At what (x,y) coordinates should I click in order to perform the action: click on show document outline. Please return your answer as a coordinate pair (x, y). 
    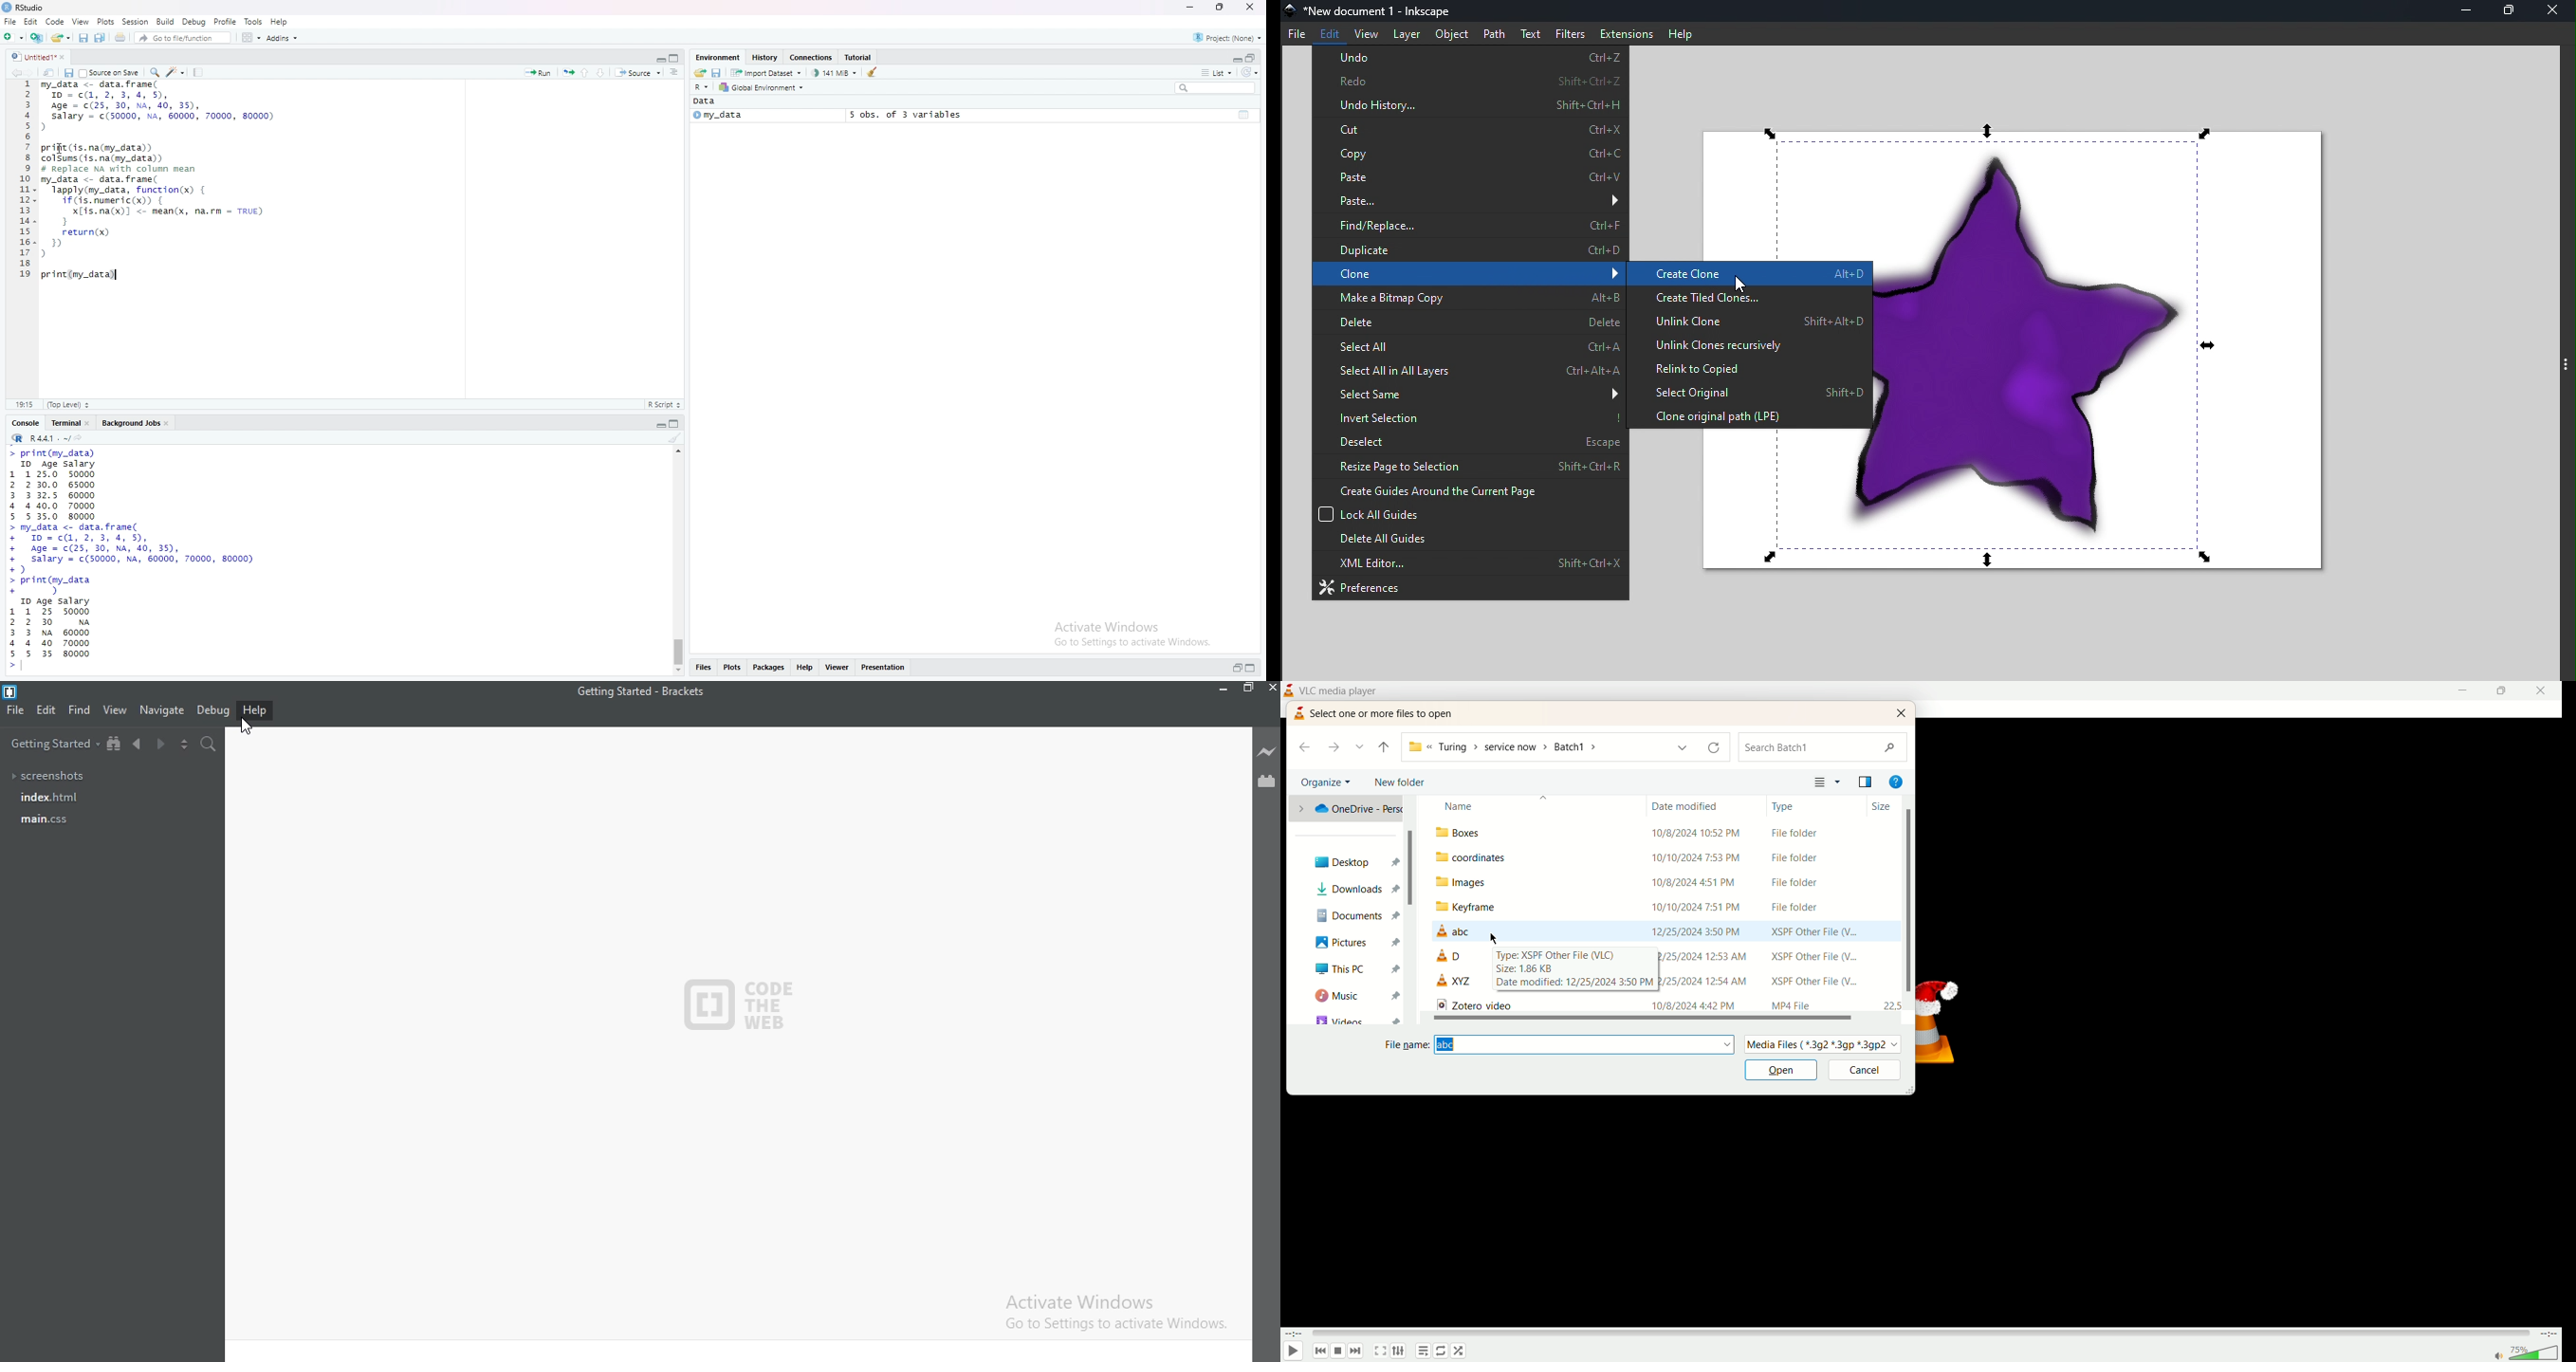
    Looking at the image, I should click on (676, 73).